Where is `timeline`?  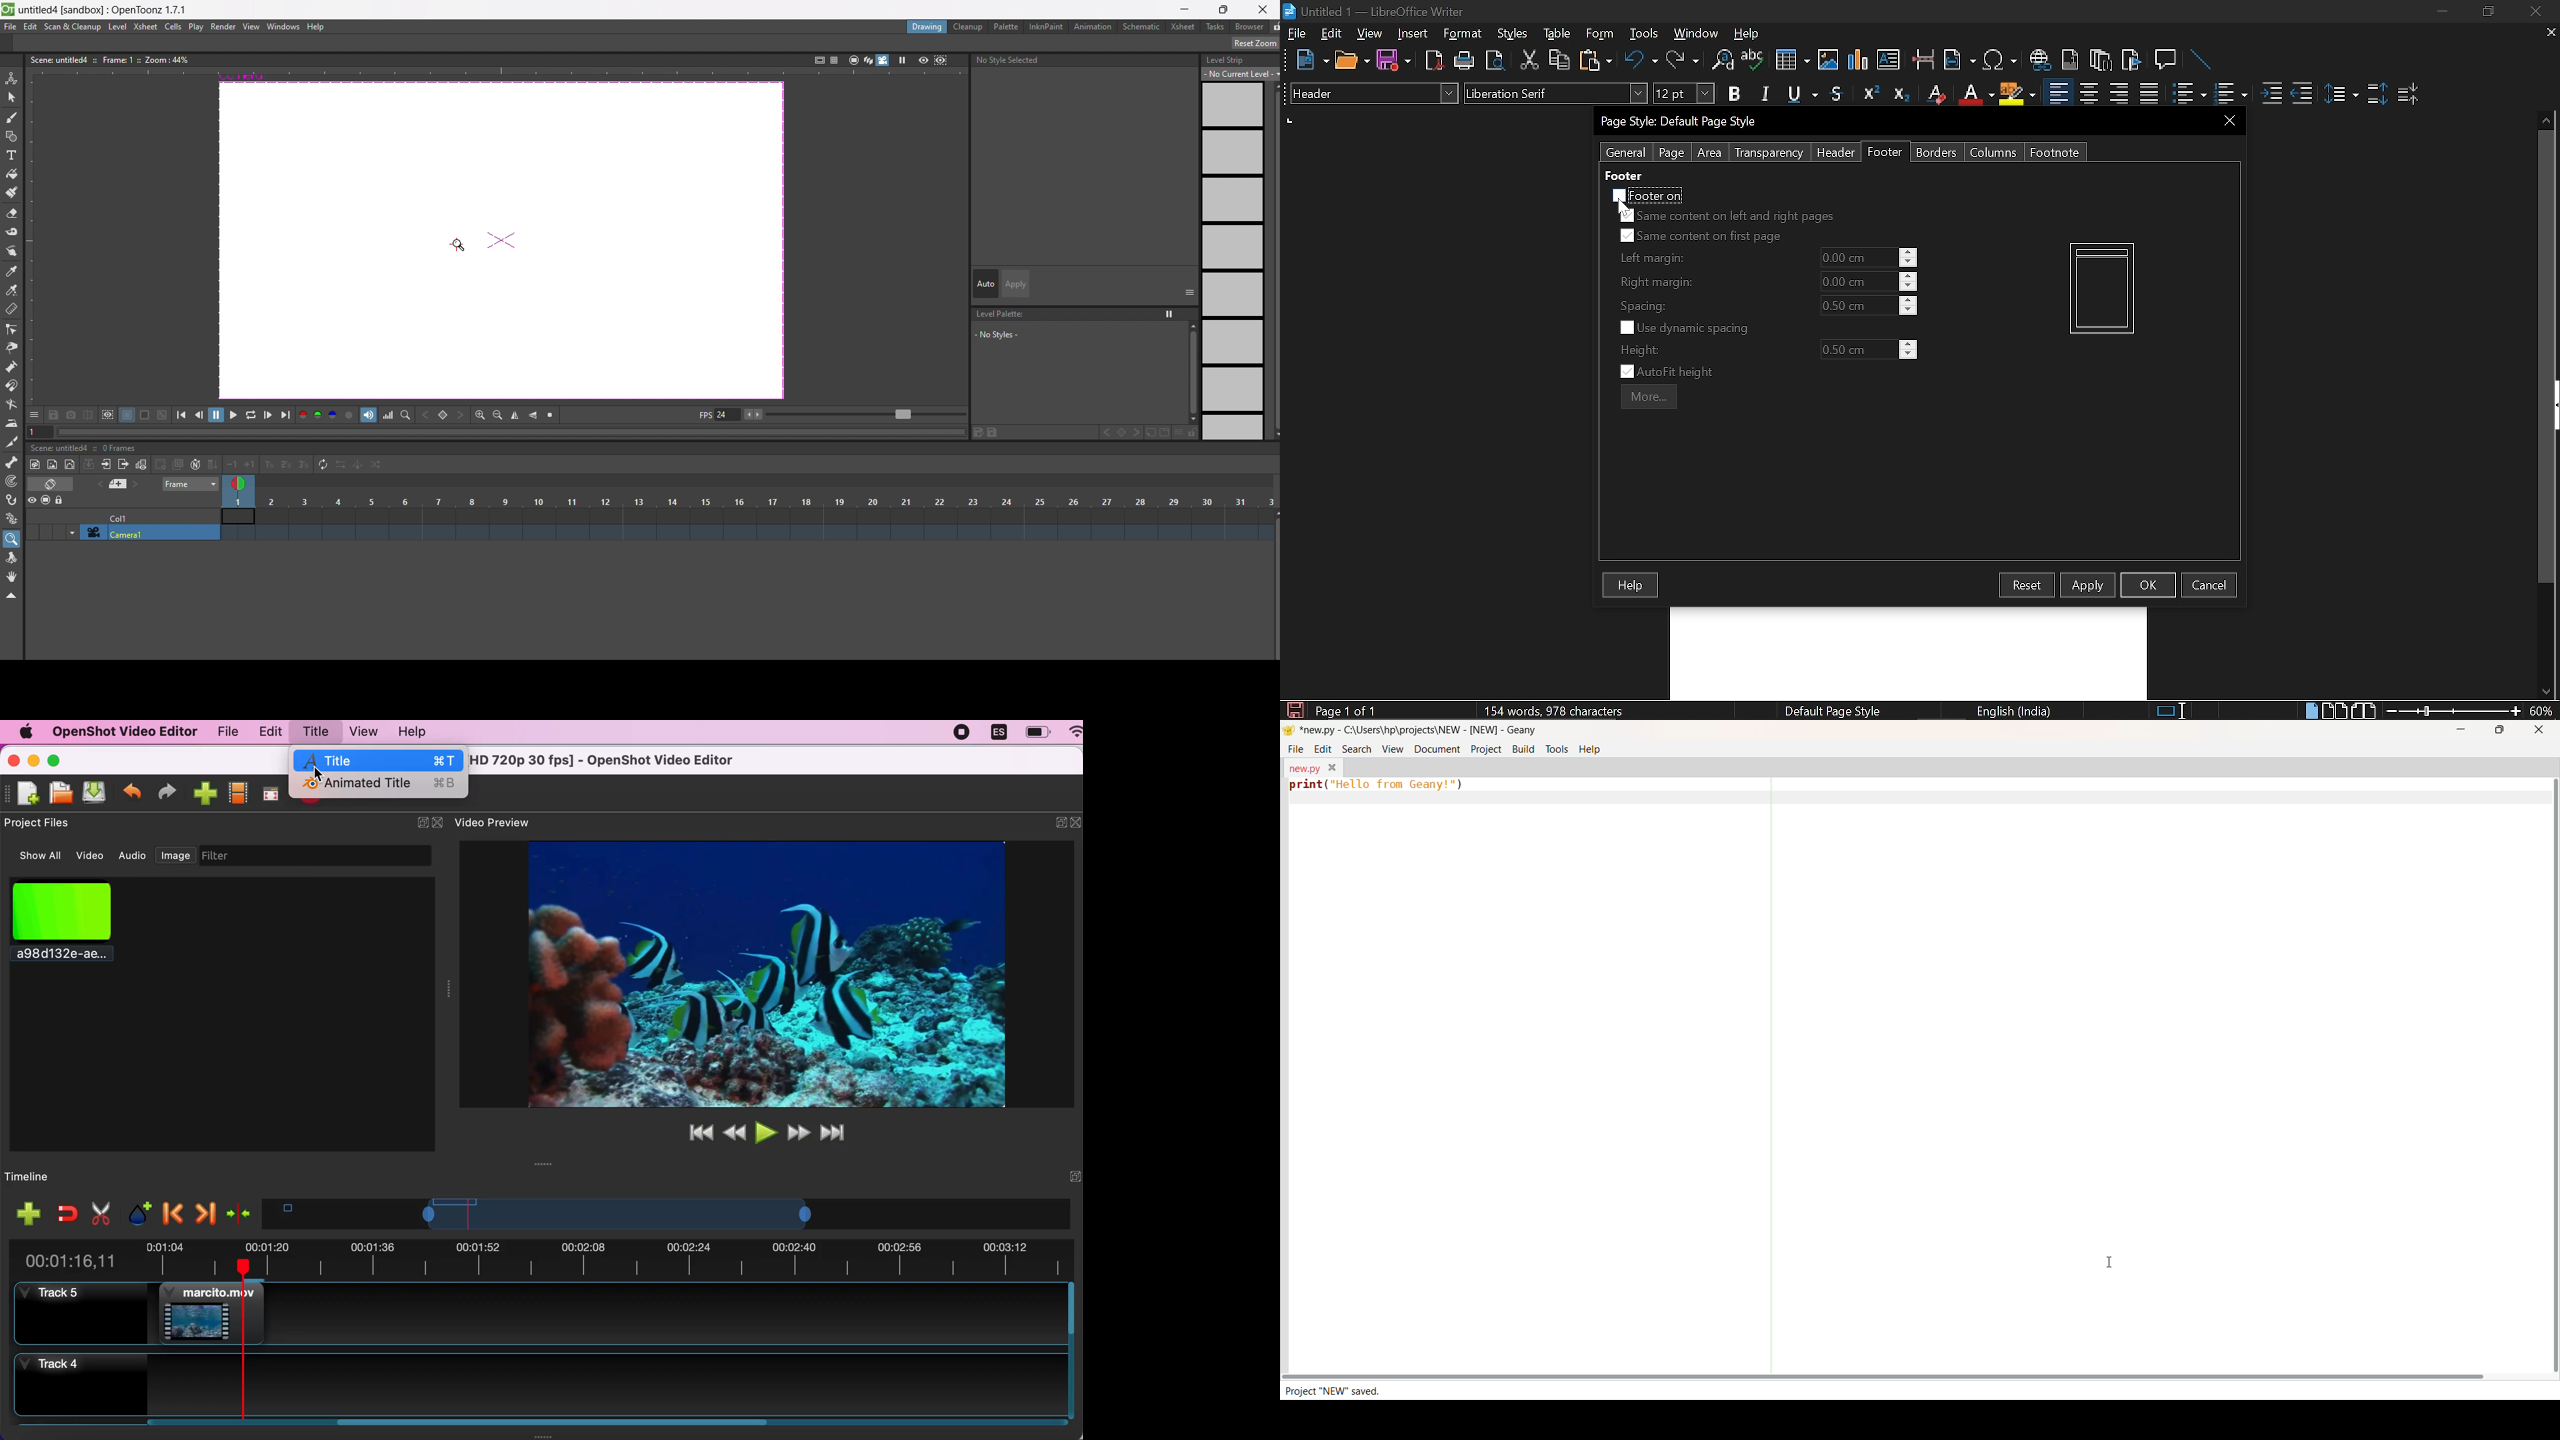
timeline is located at coordinates (655, 1214).